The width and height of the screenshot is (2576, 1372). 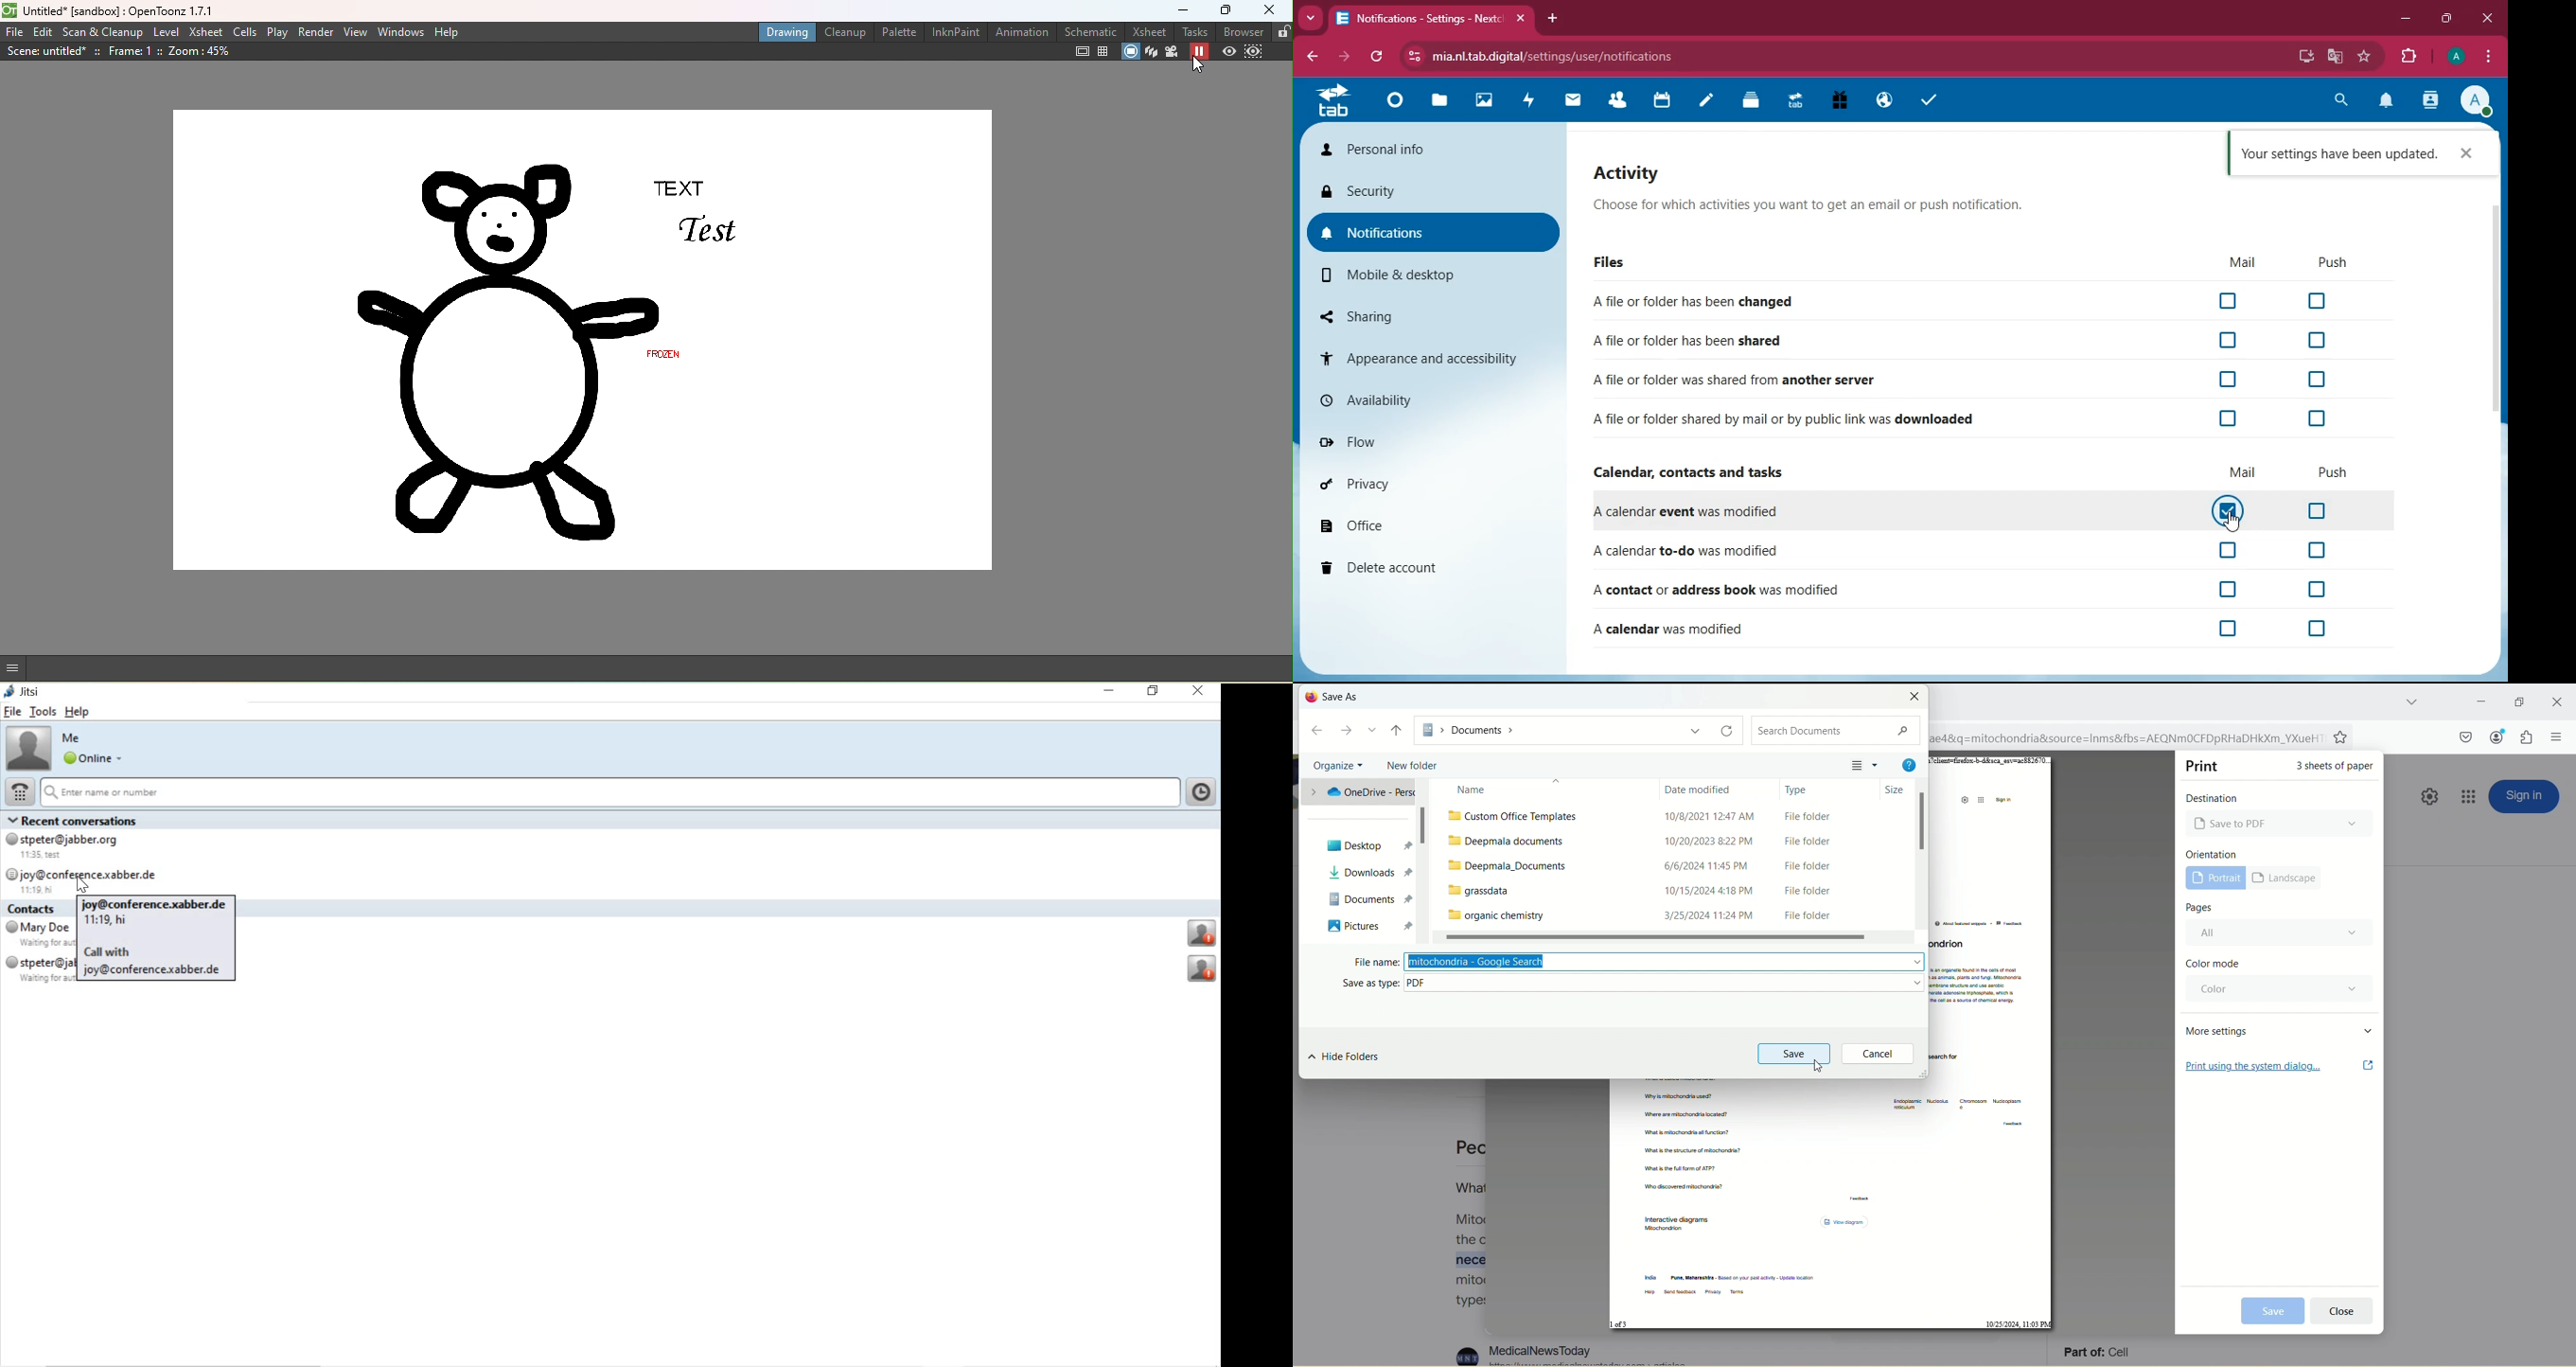 I want to click on Preview, so click(x=1227, y=52).